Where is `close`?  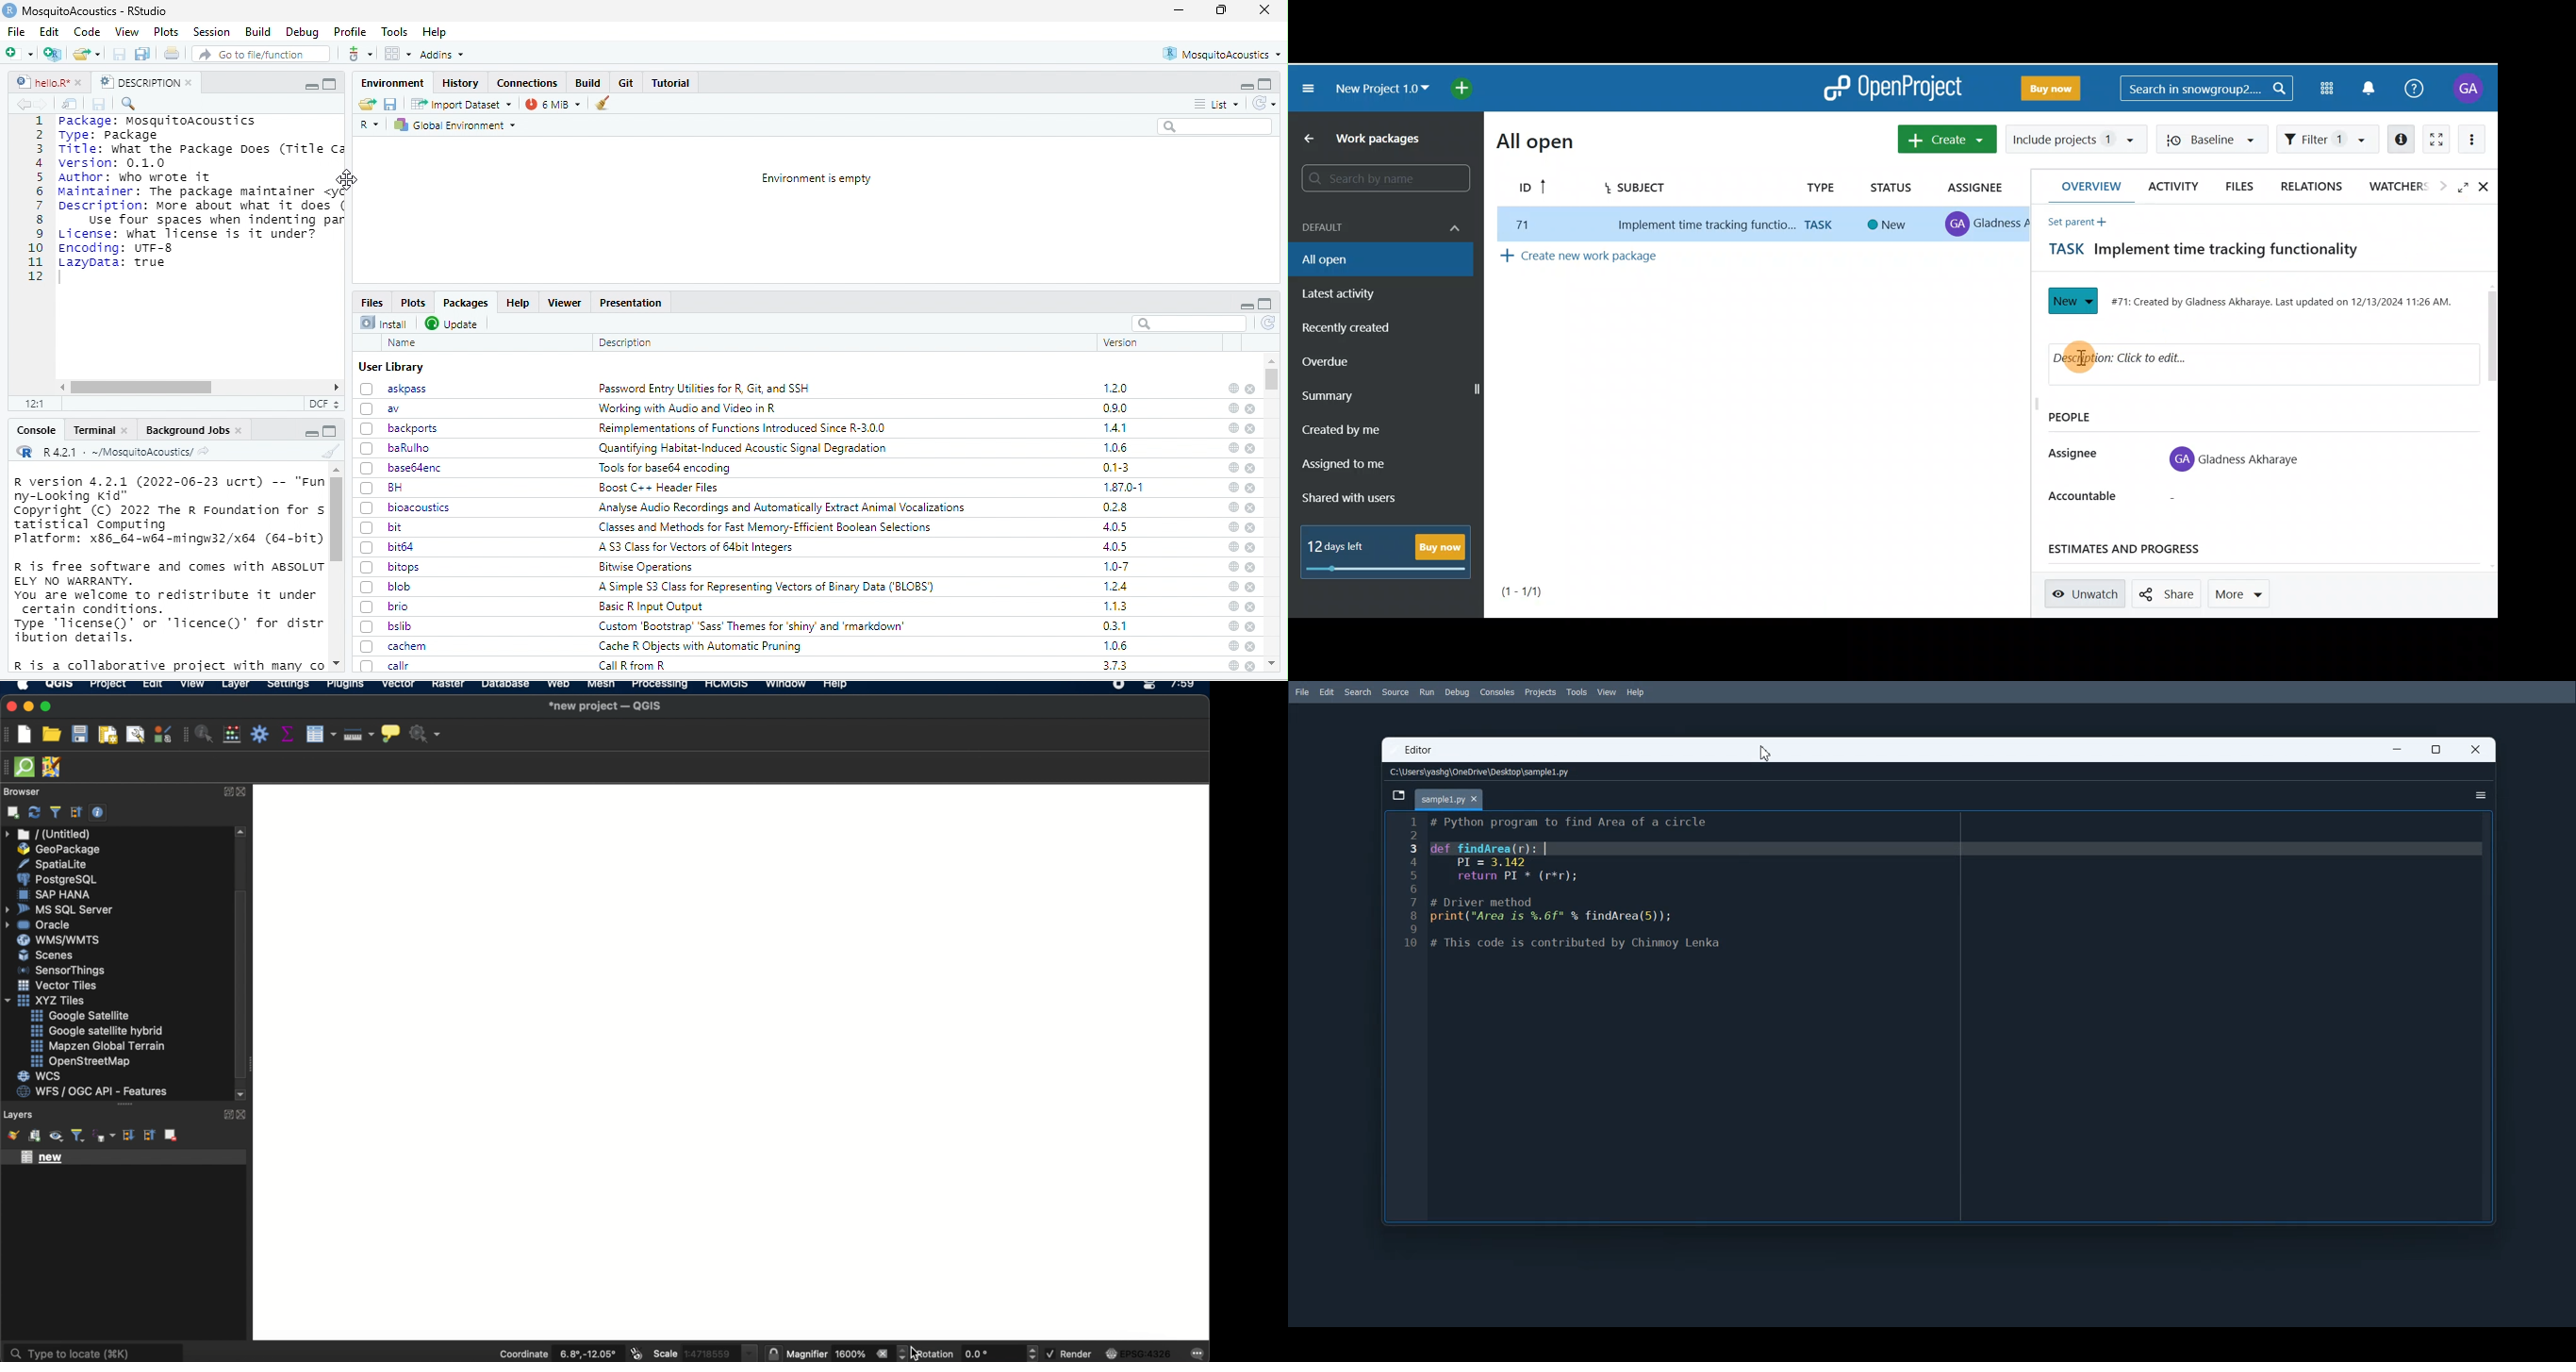 close is located at coordinates (1251, 587).